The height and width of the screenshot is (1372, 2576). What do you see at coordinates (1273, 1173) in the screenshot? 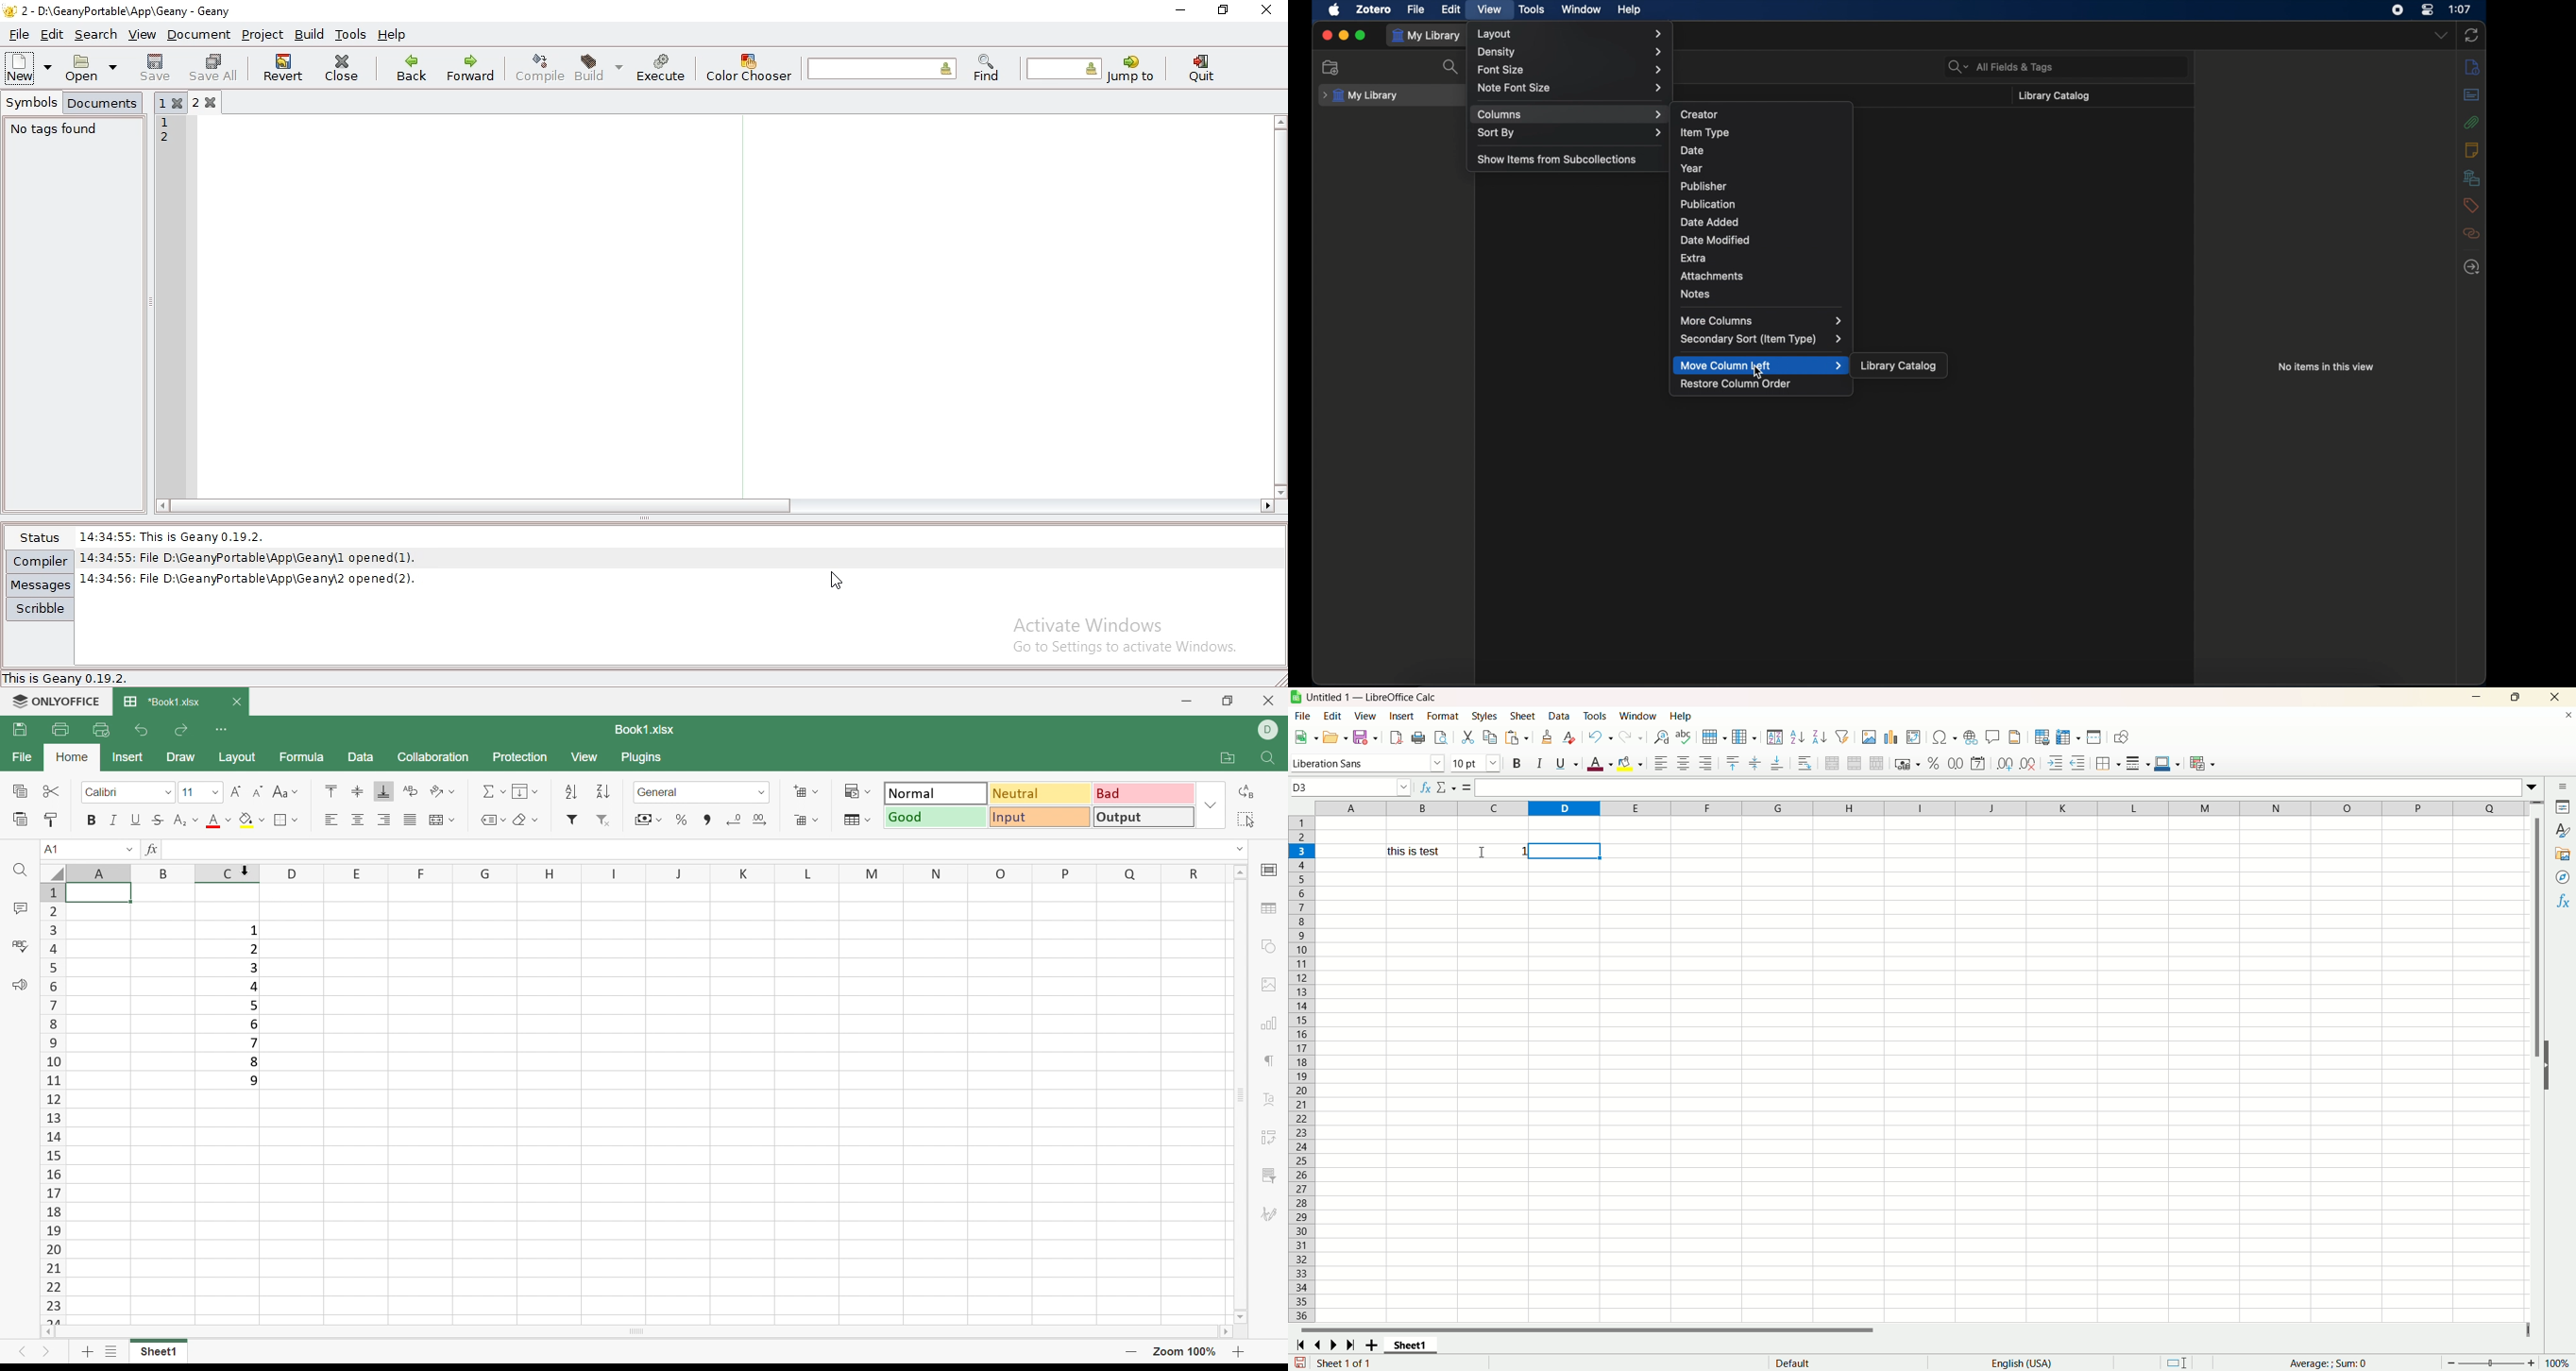
I see `Slicer settings` at bounding box center [1273, 1173].